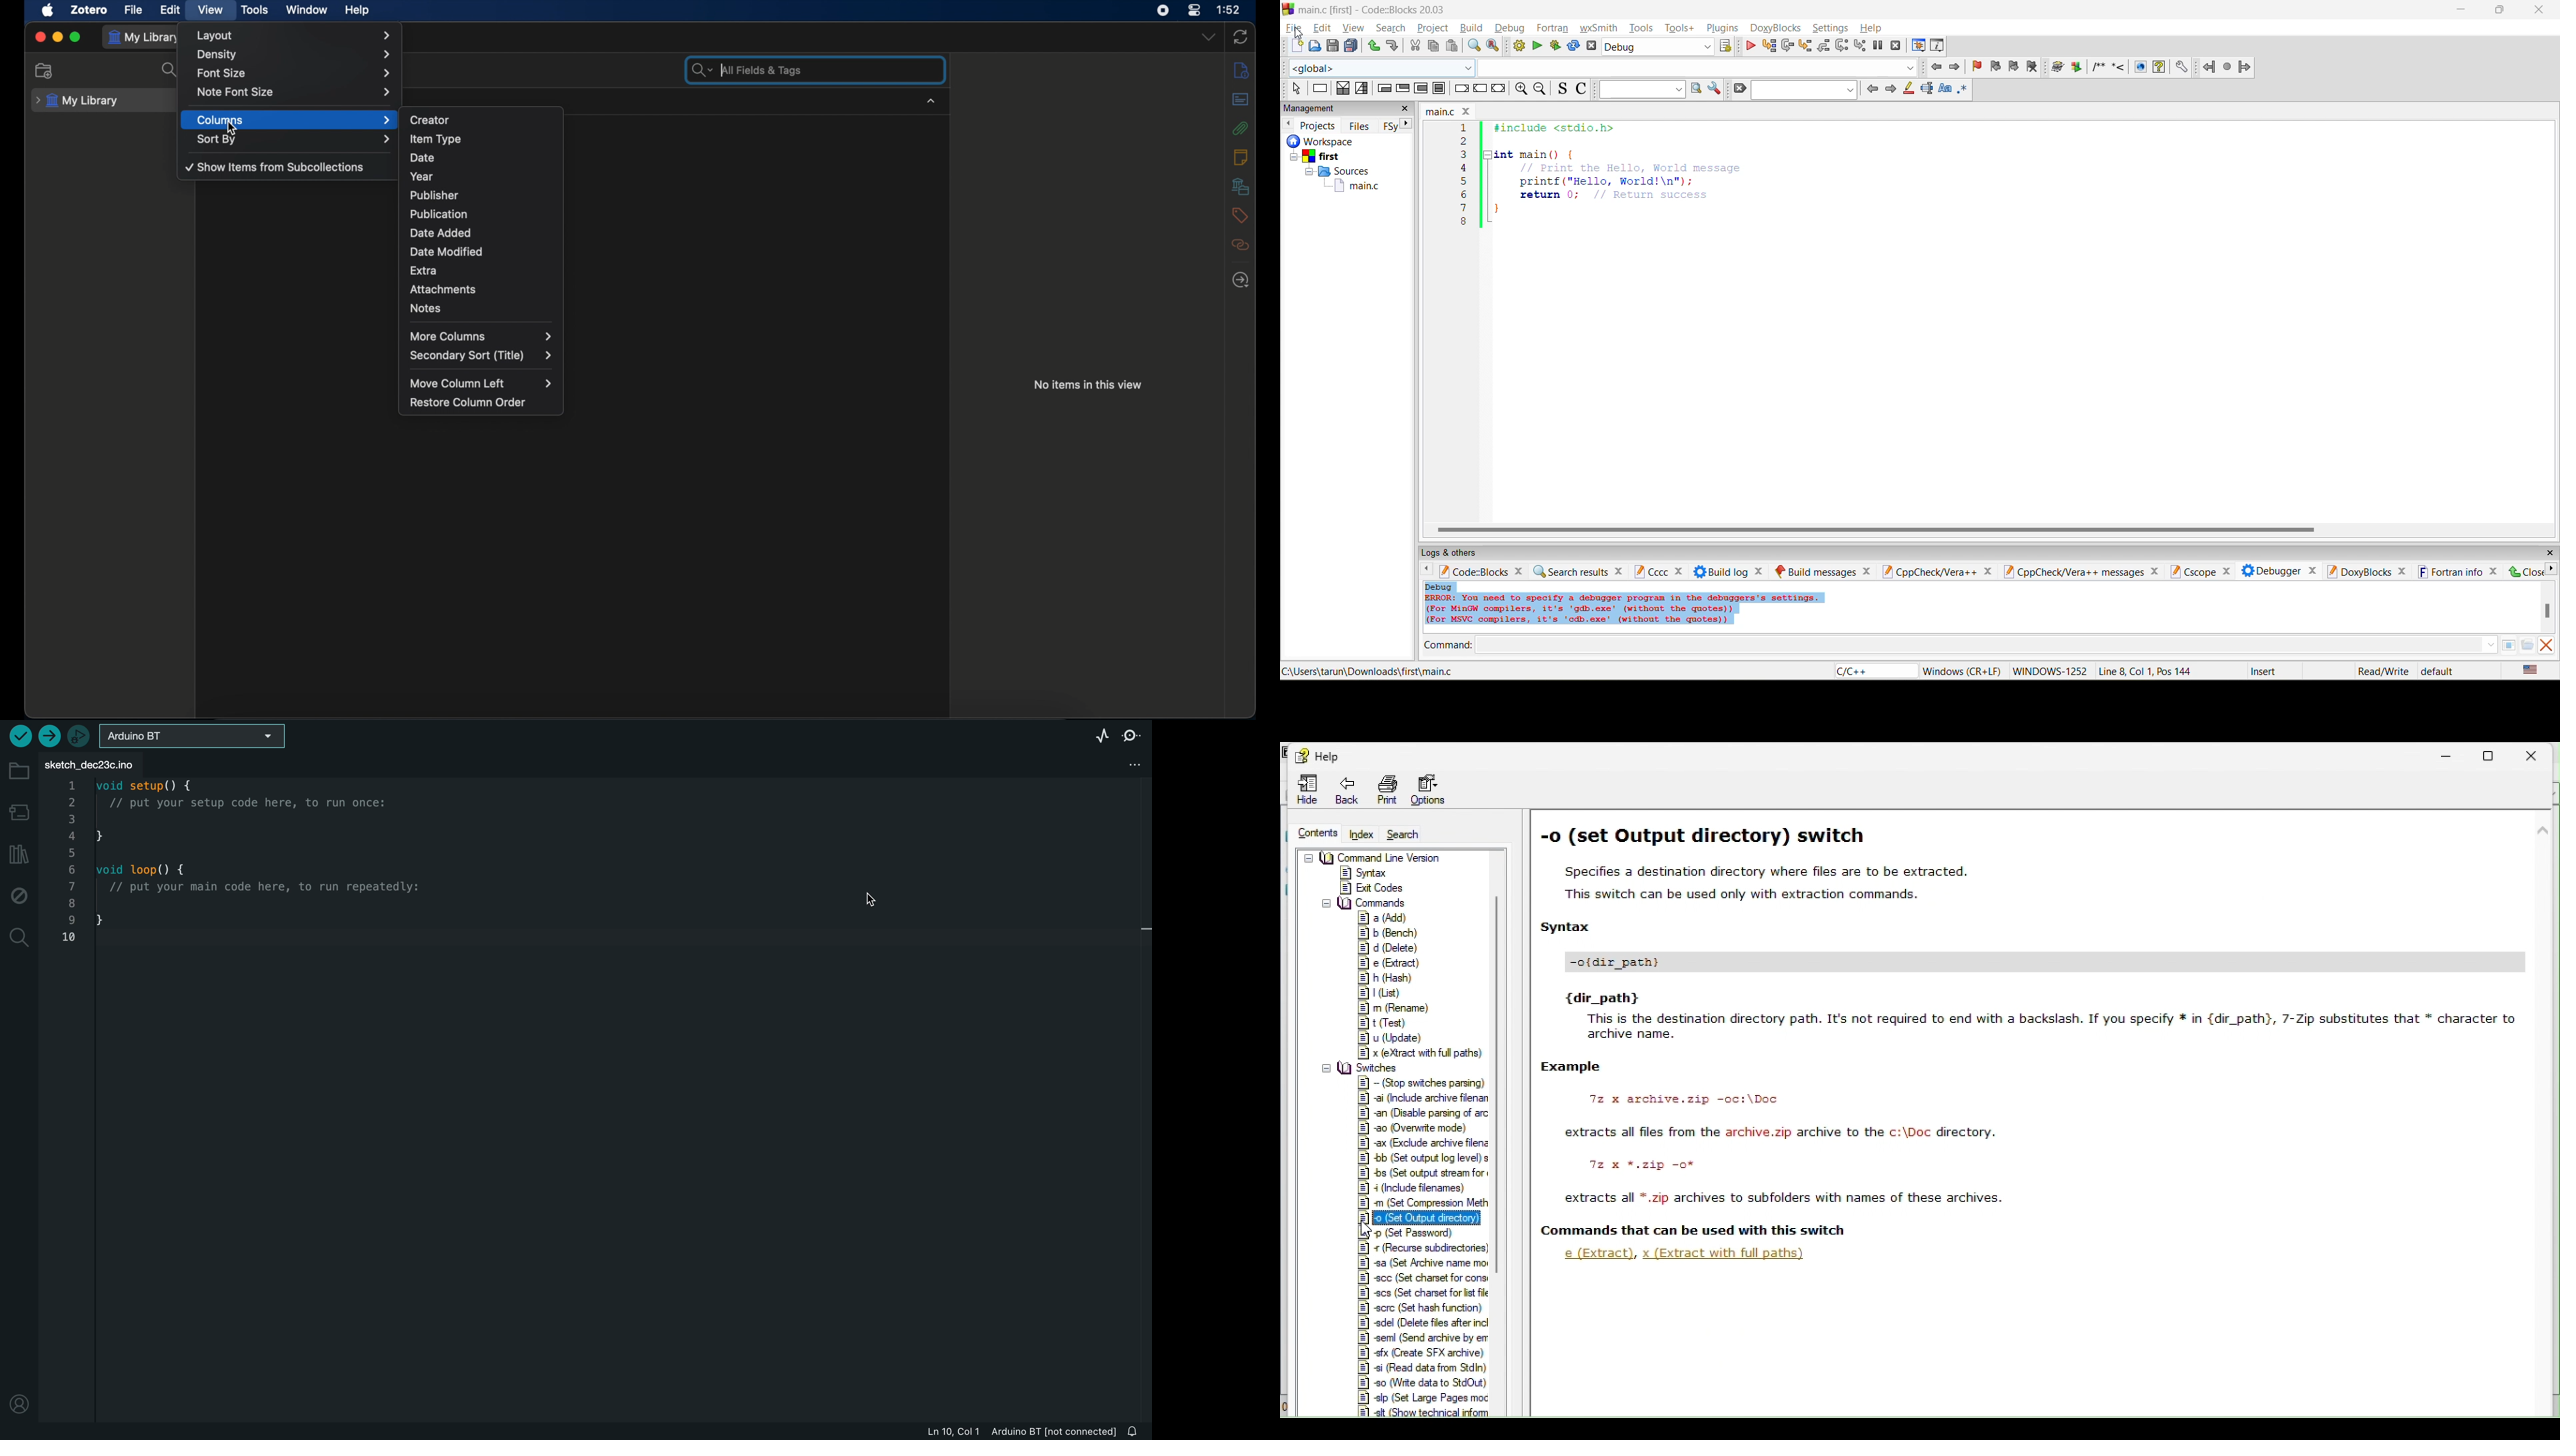 The width and height of the screenshot is (2576, 1456). Describe the element at coordinates (1303, 789) in the screenshot. I see `Hide` at that location.